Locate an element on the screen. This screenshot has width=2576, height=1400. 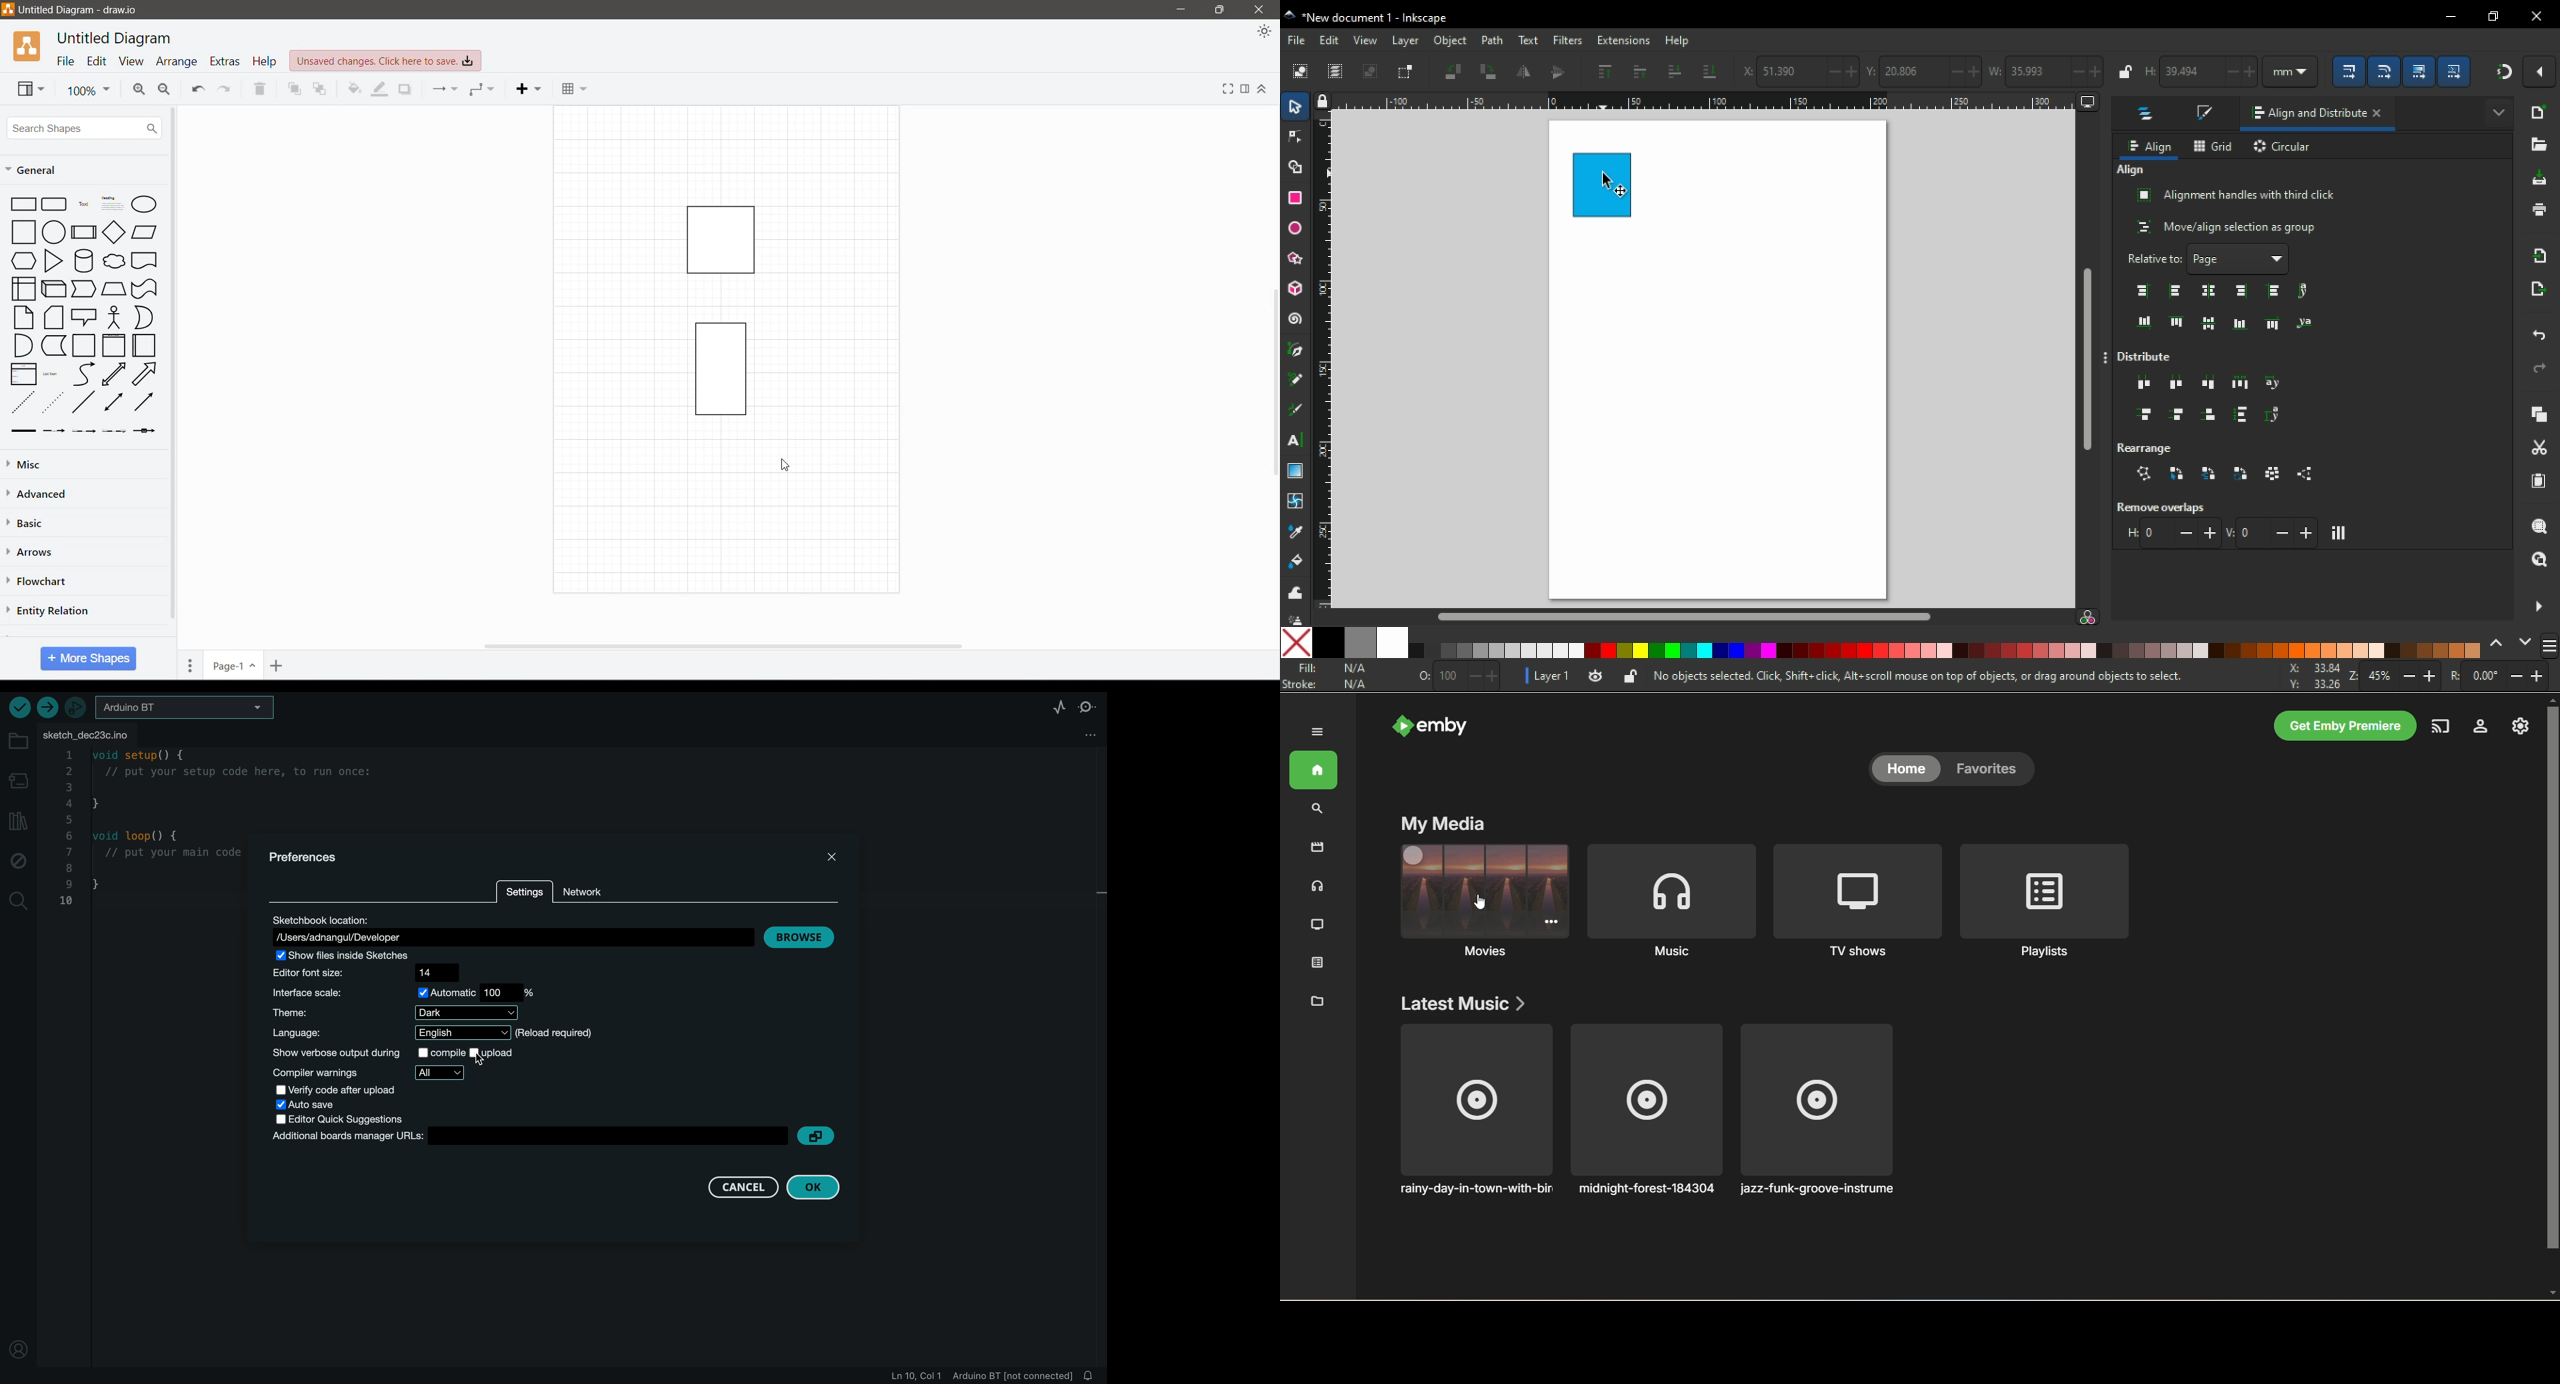
circular is located at coordinates (2284, 148).